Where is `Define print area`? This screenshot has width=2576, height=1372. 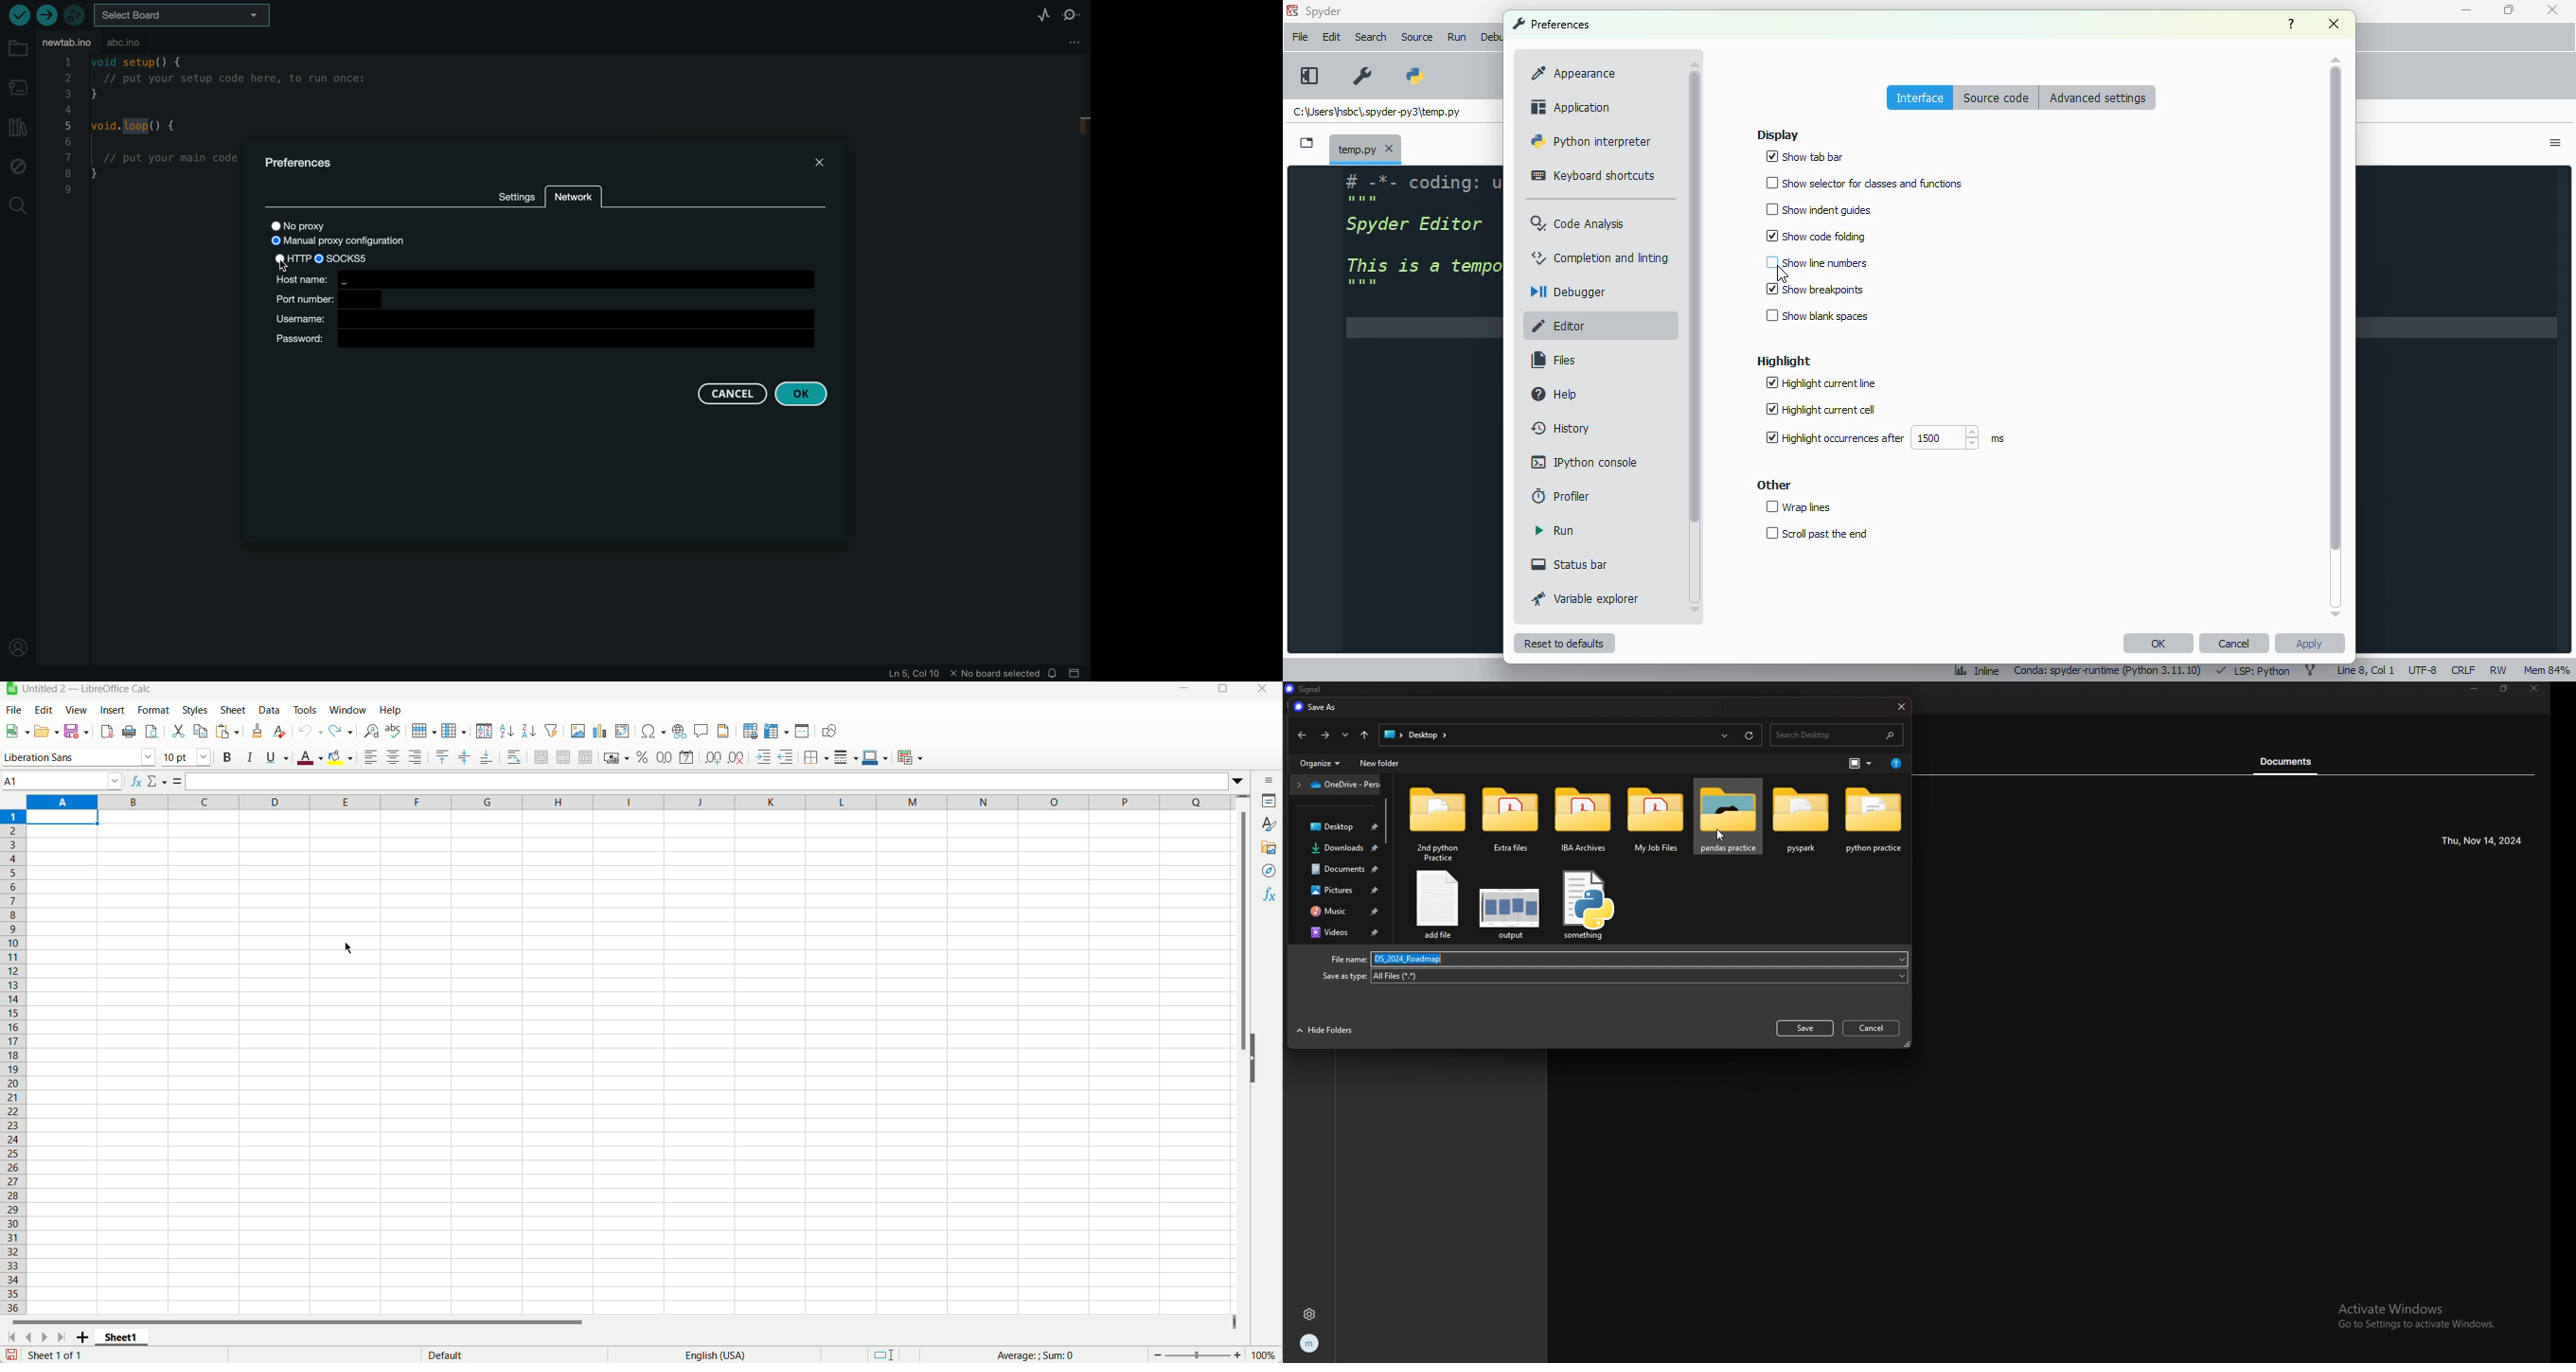
Define print area is located at coordinates (750, 730).